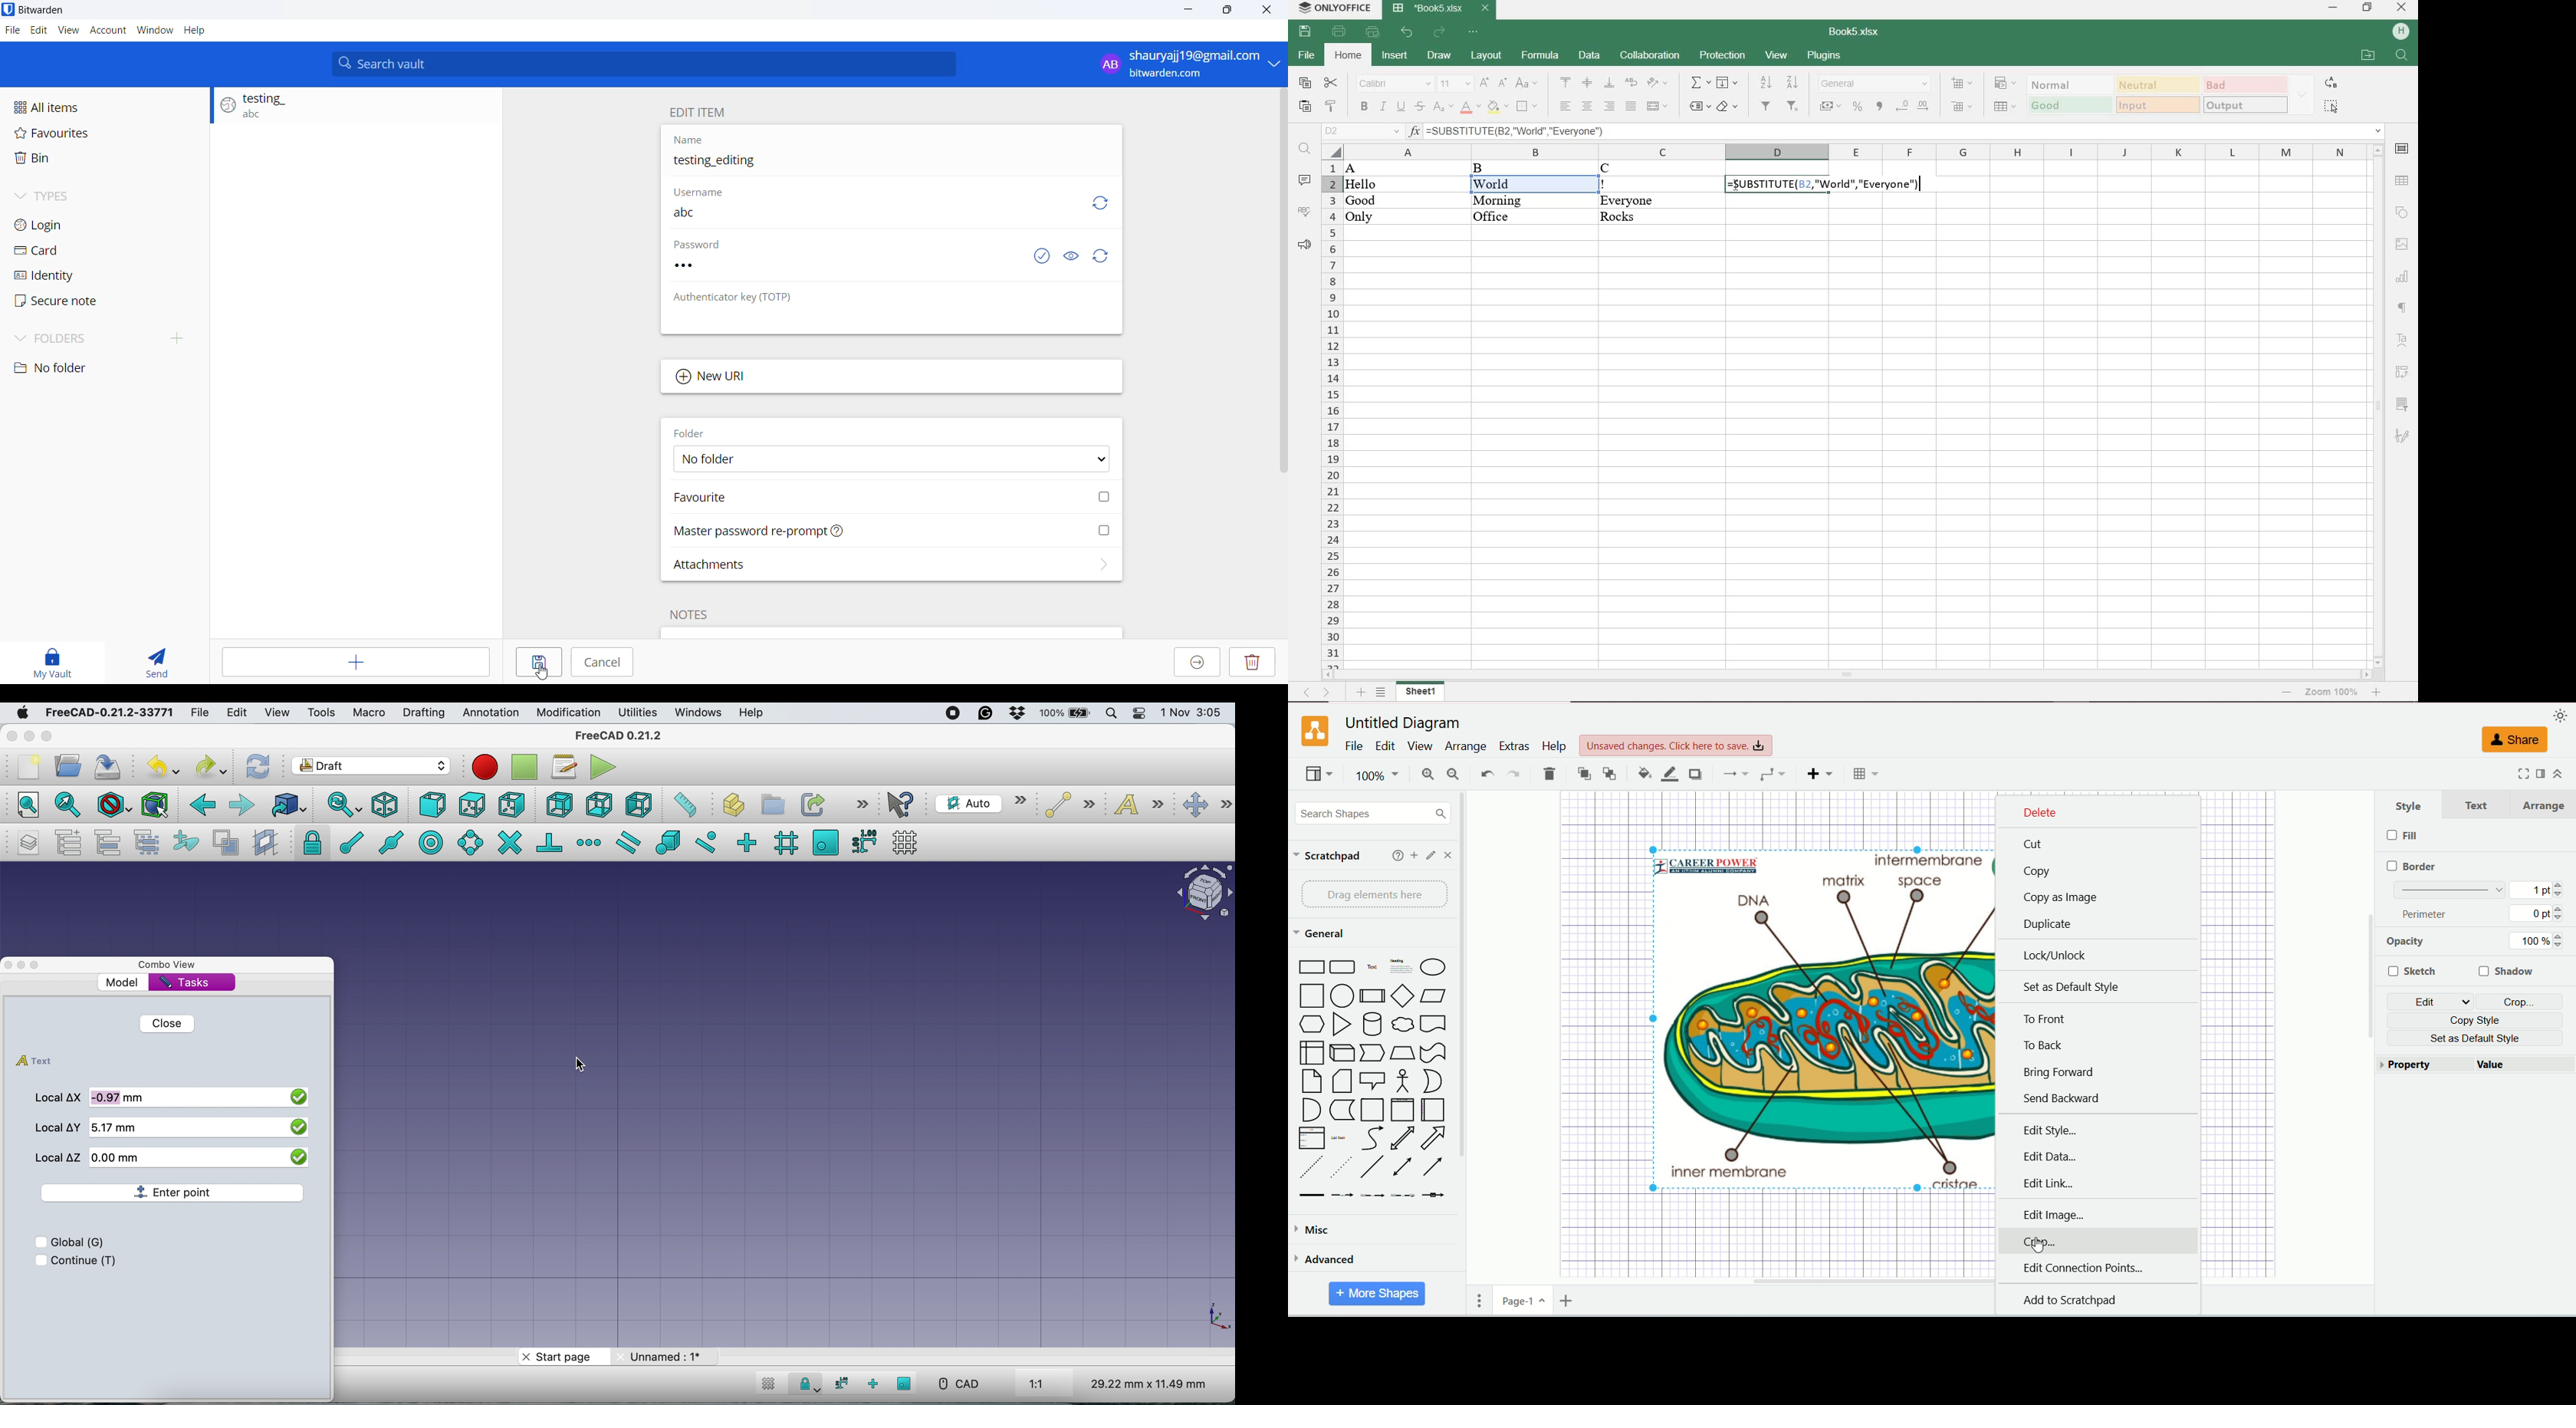 The height and width of the screenshot is (1428, 2576). Describe the element at coordinates (155, 28) in the screenshot. I see `Window` at that location.